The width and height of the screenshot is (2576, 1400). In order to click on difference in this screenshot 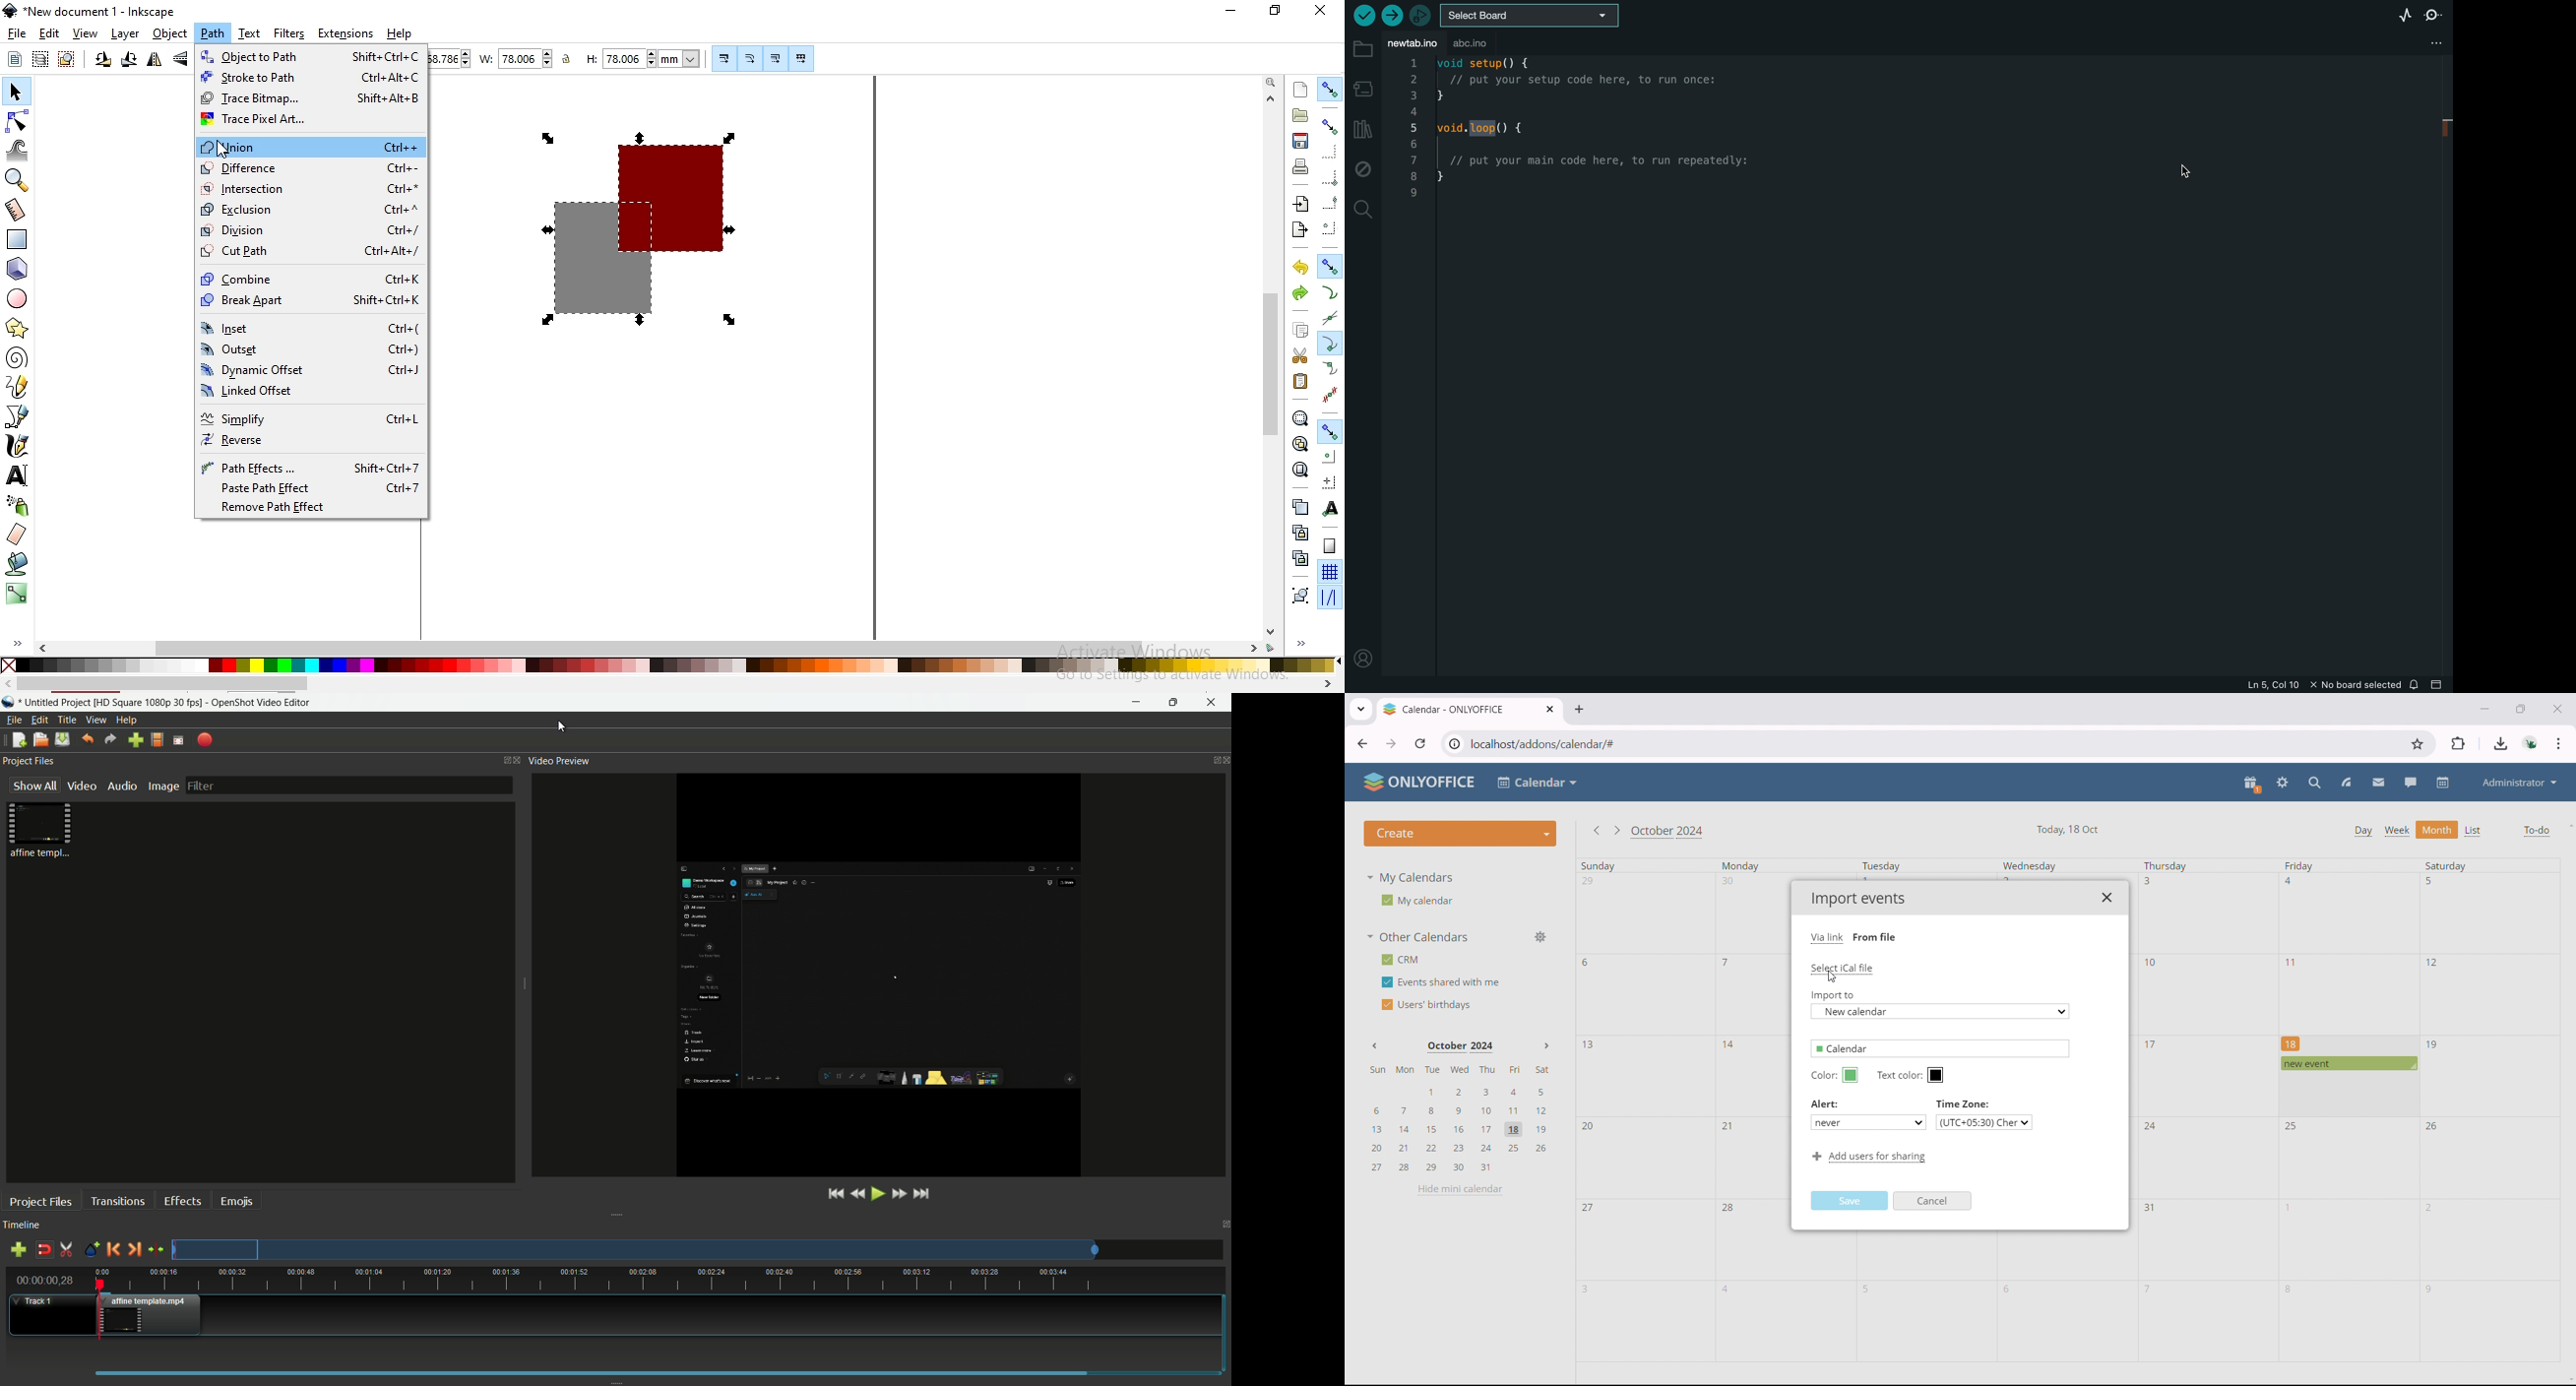, I will do `click(309, 167)`.